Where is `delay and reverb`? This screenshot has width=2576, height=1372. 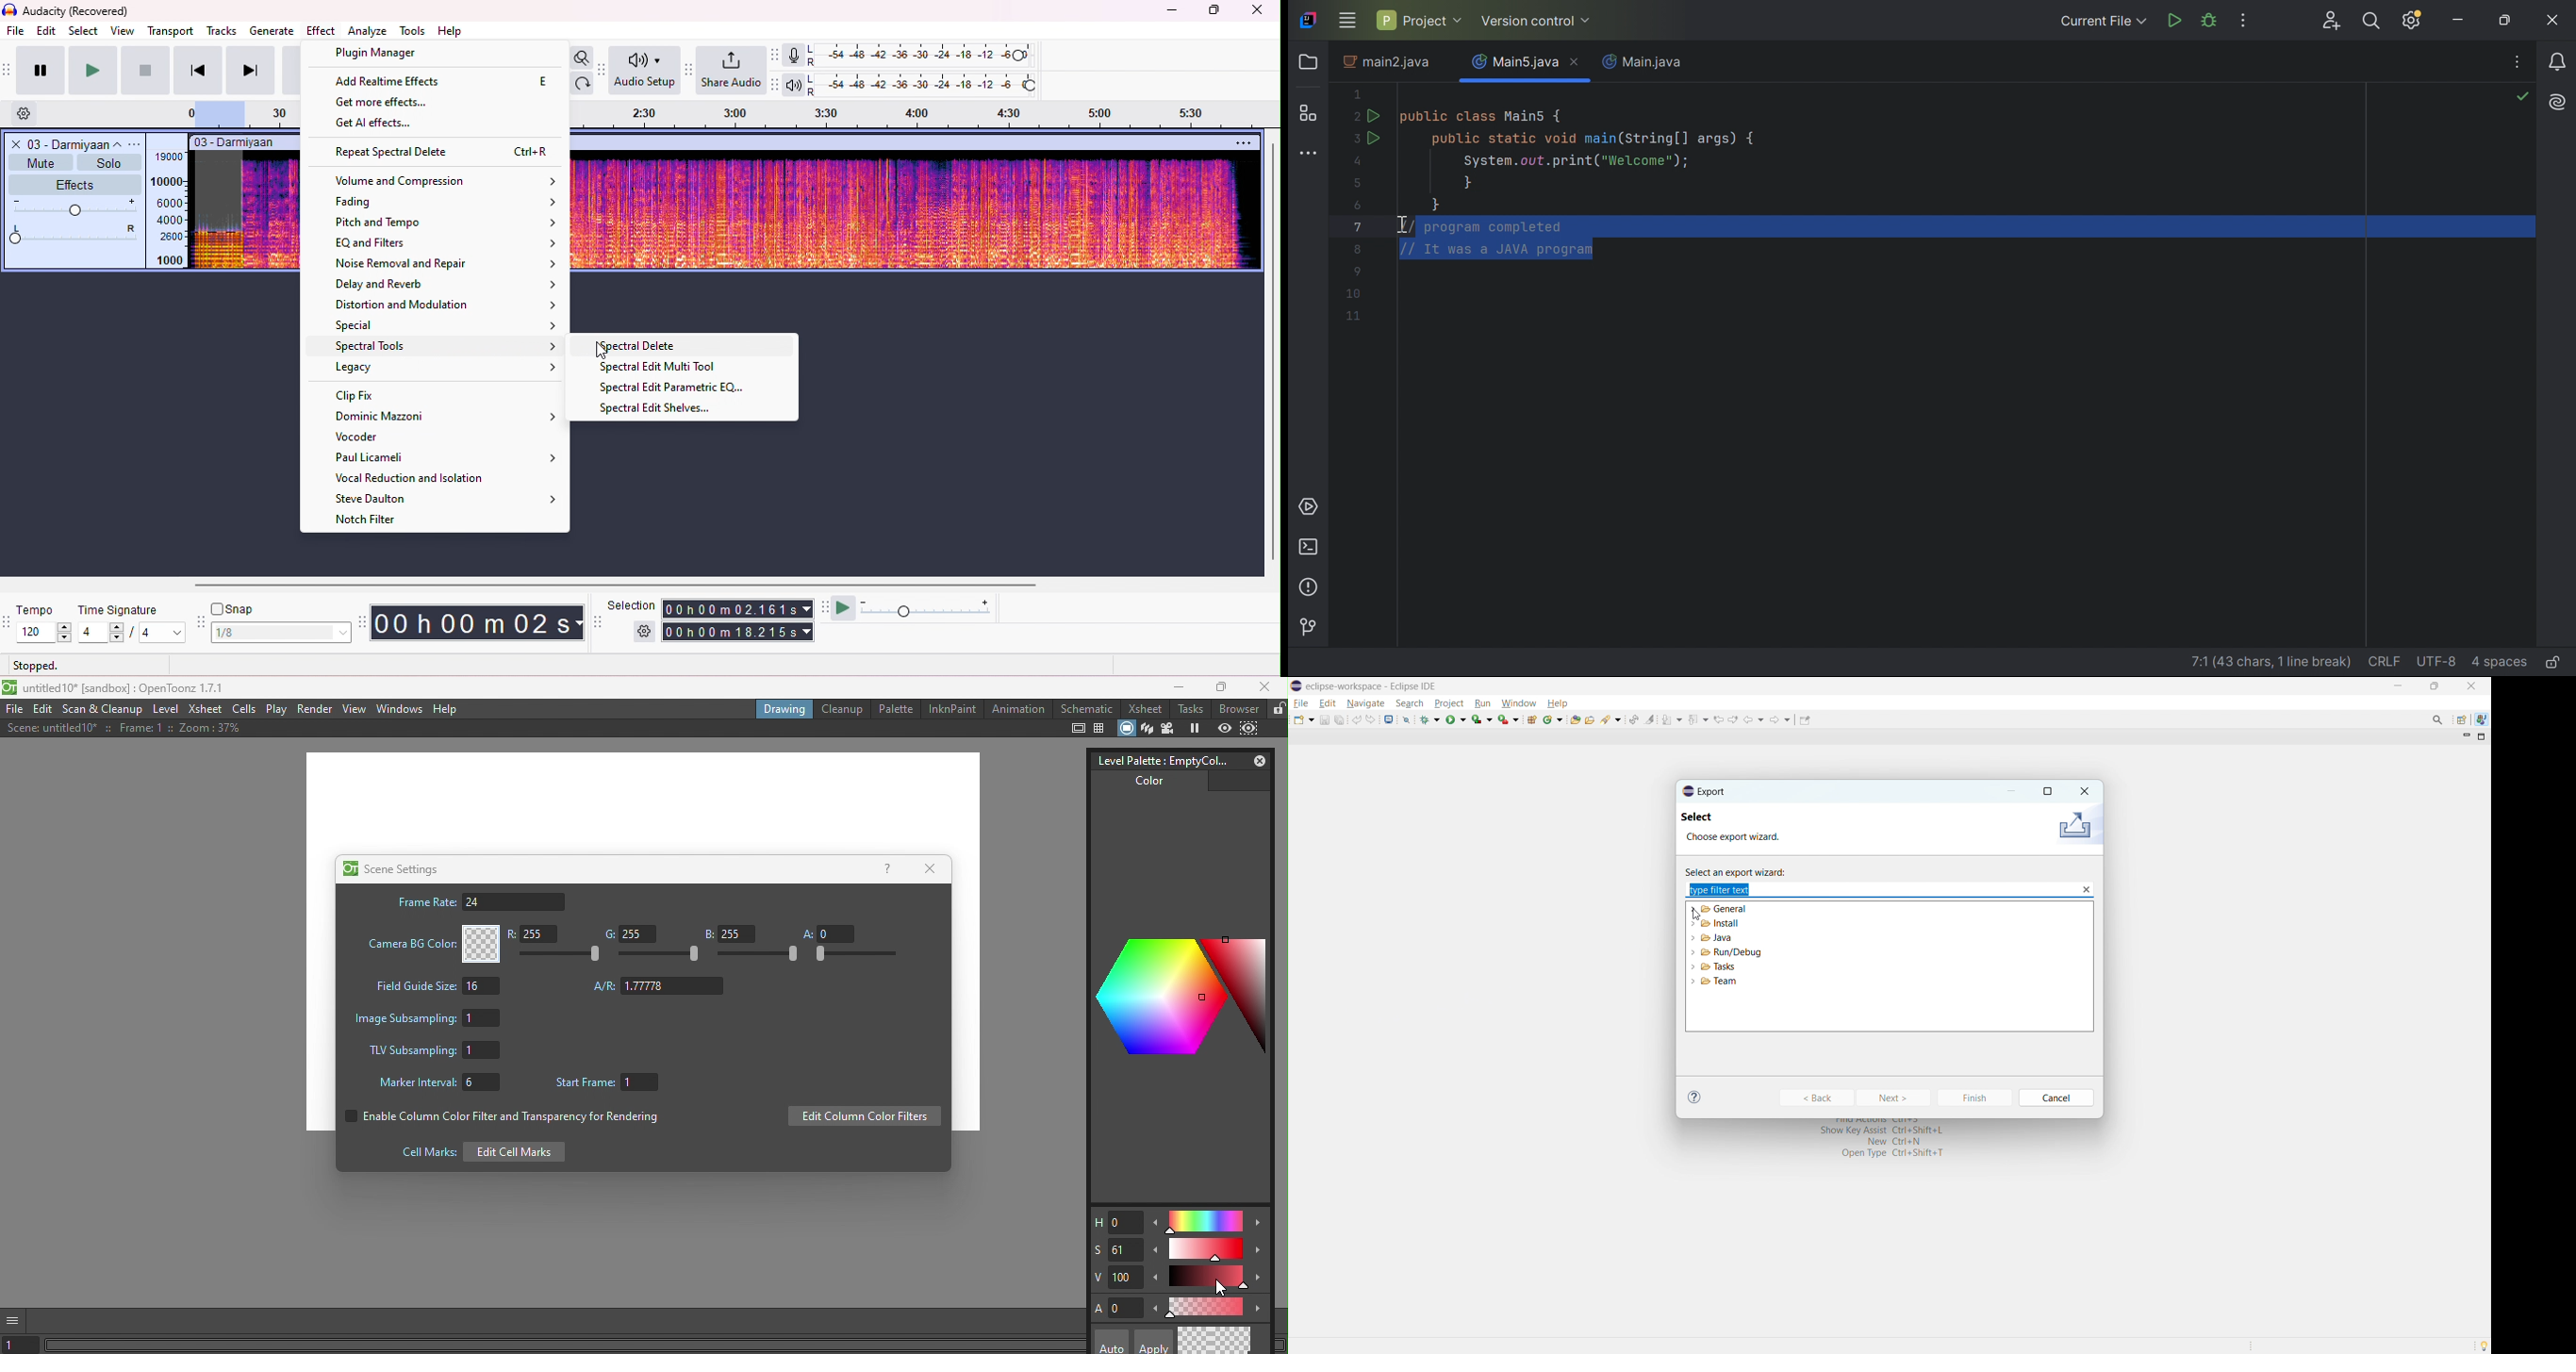 delay and reverb is located at coordinates (447, 284).